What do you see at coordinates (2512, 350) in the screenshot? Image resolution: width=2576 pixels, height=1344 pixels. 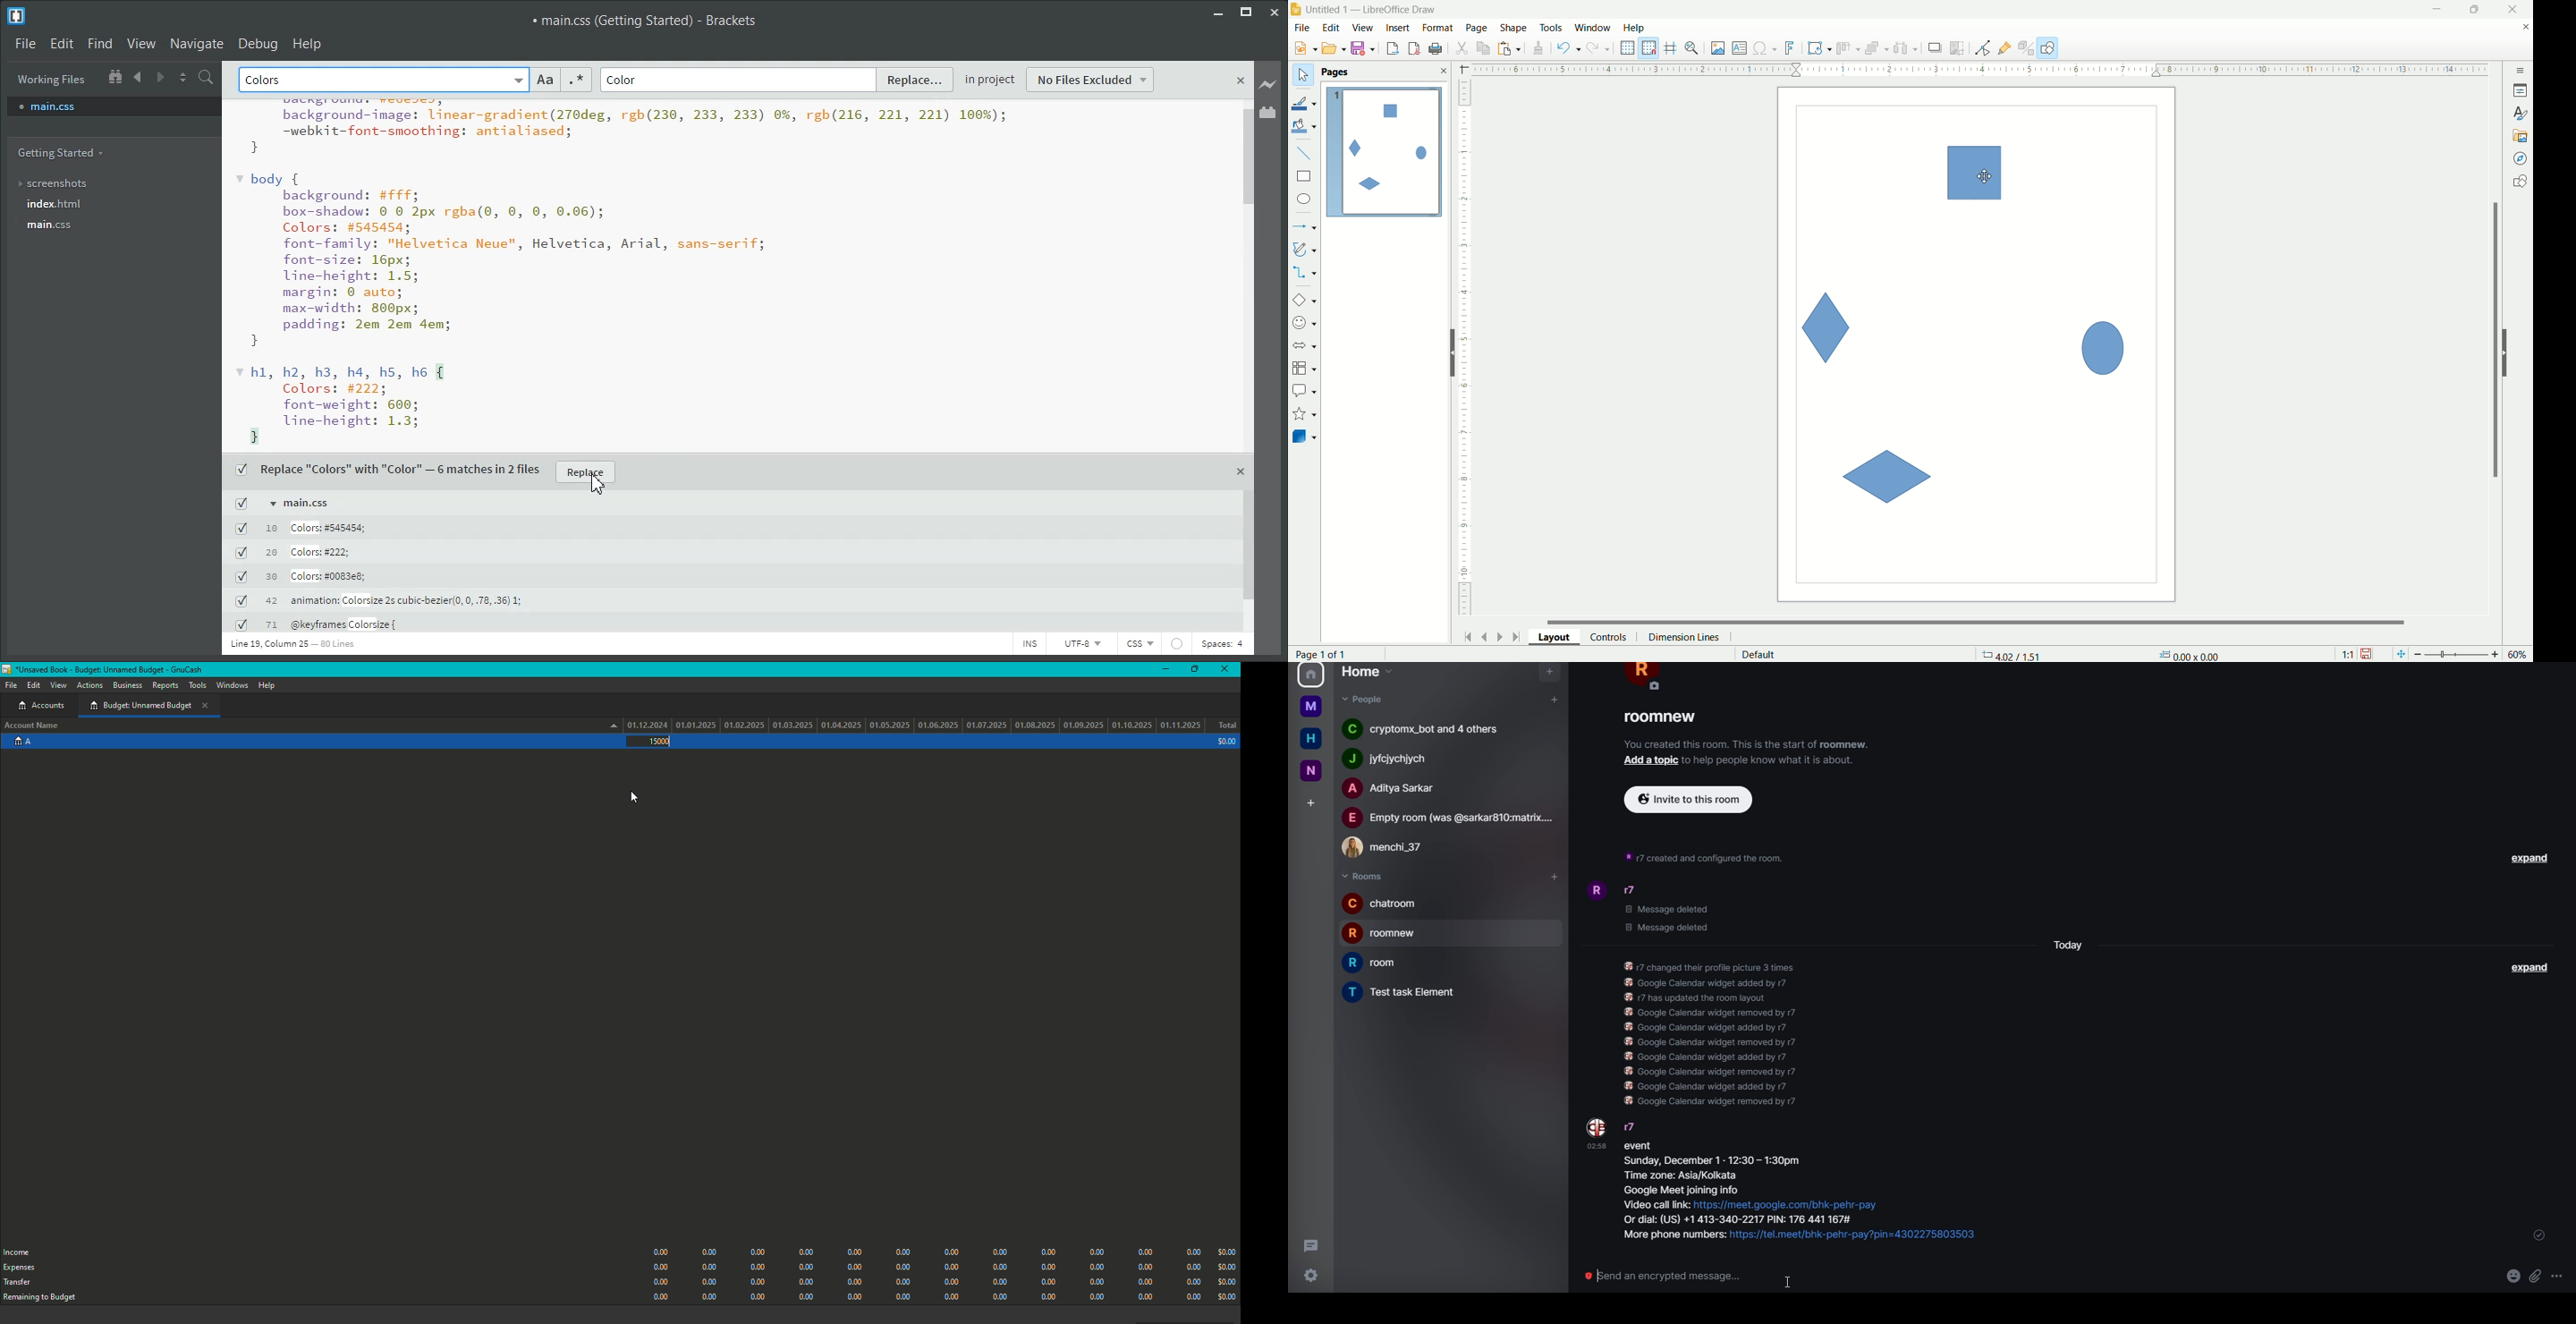 I see `hide` at bounding box center [2512, 350].